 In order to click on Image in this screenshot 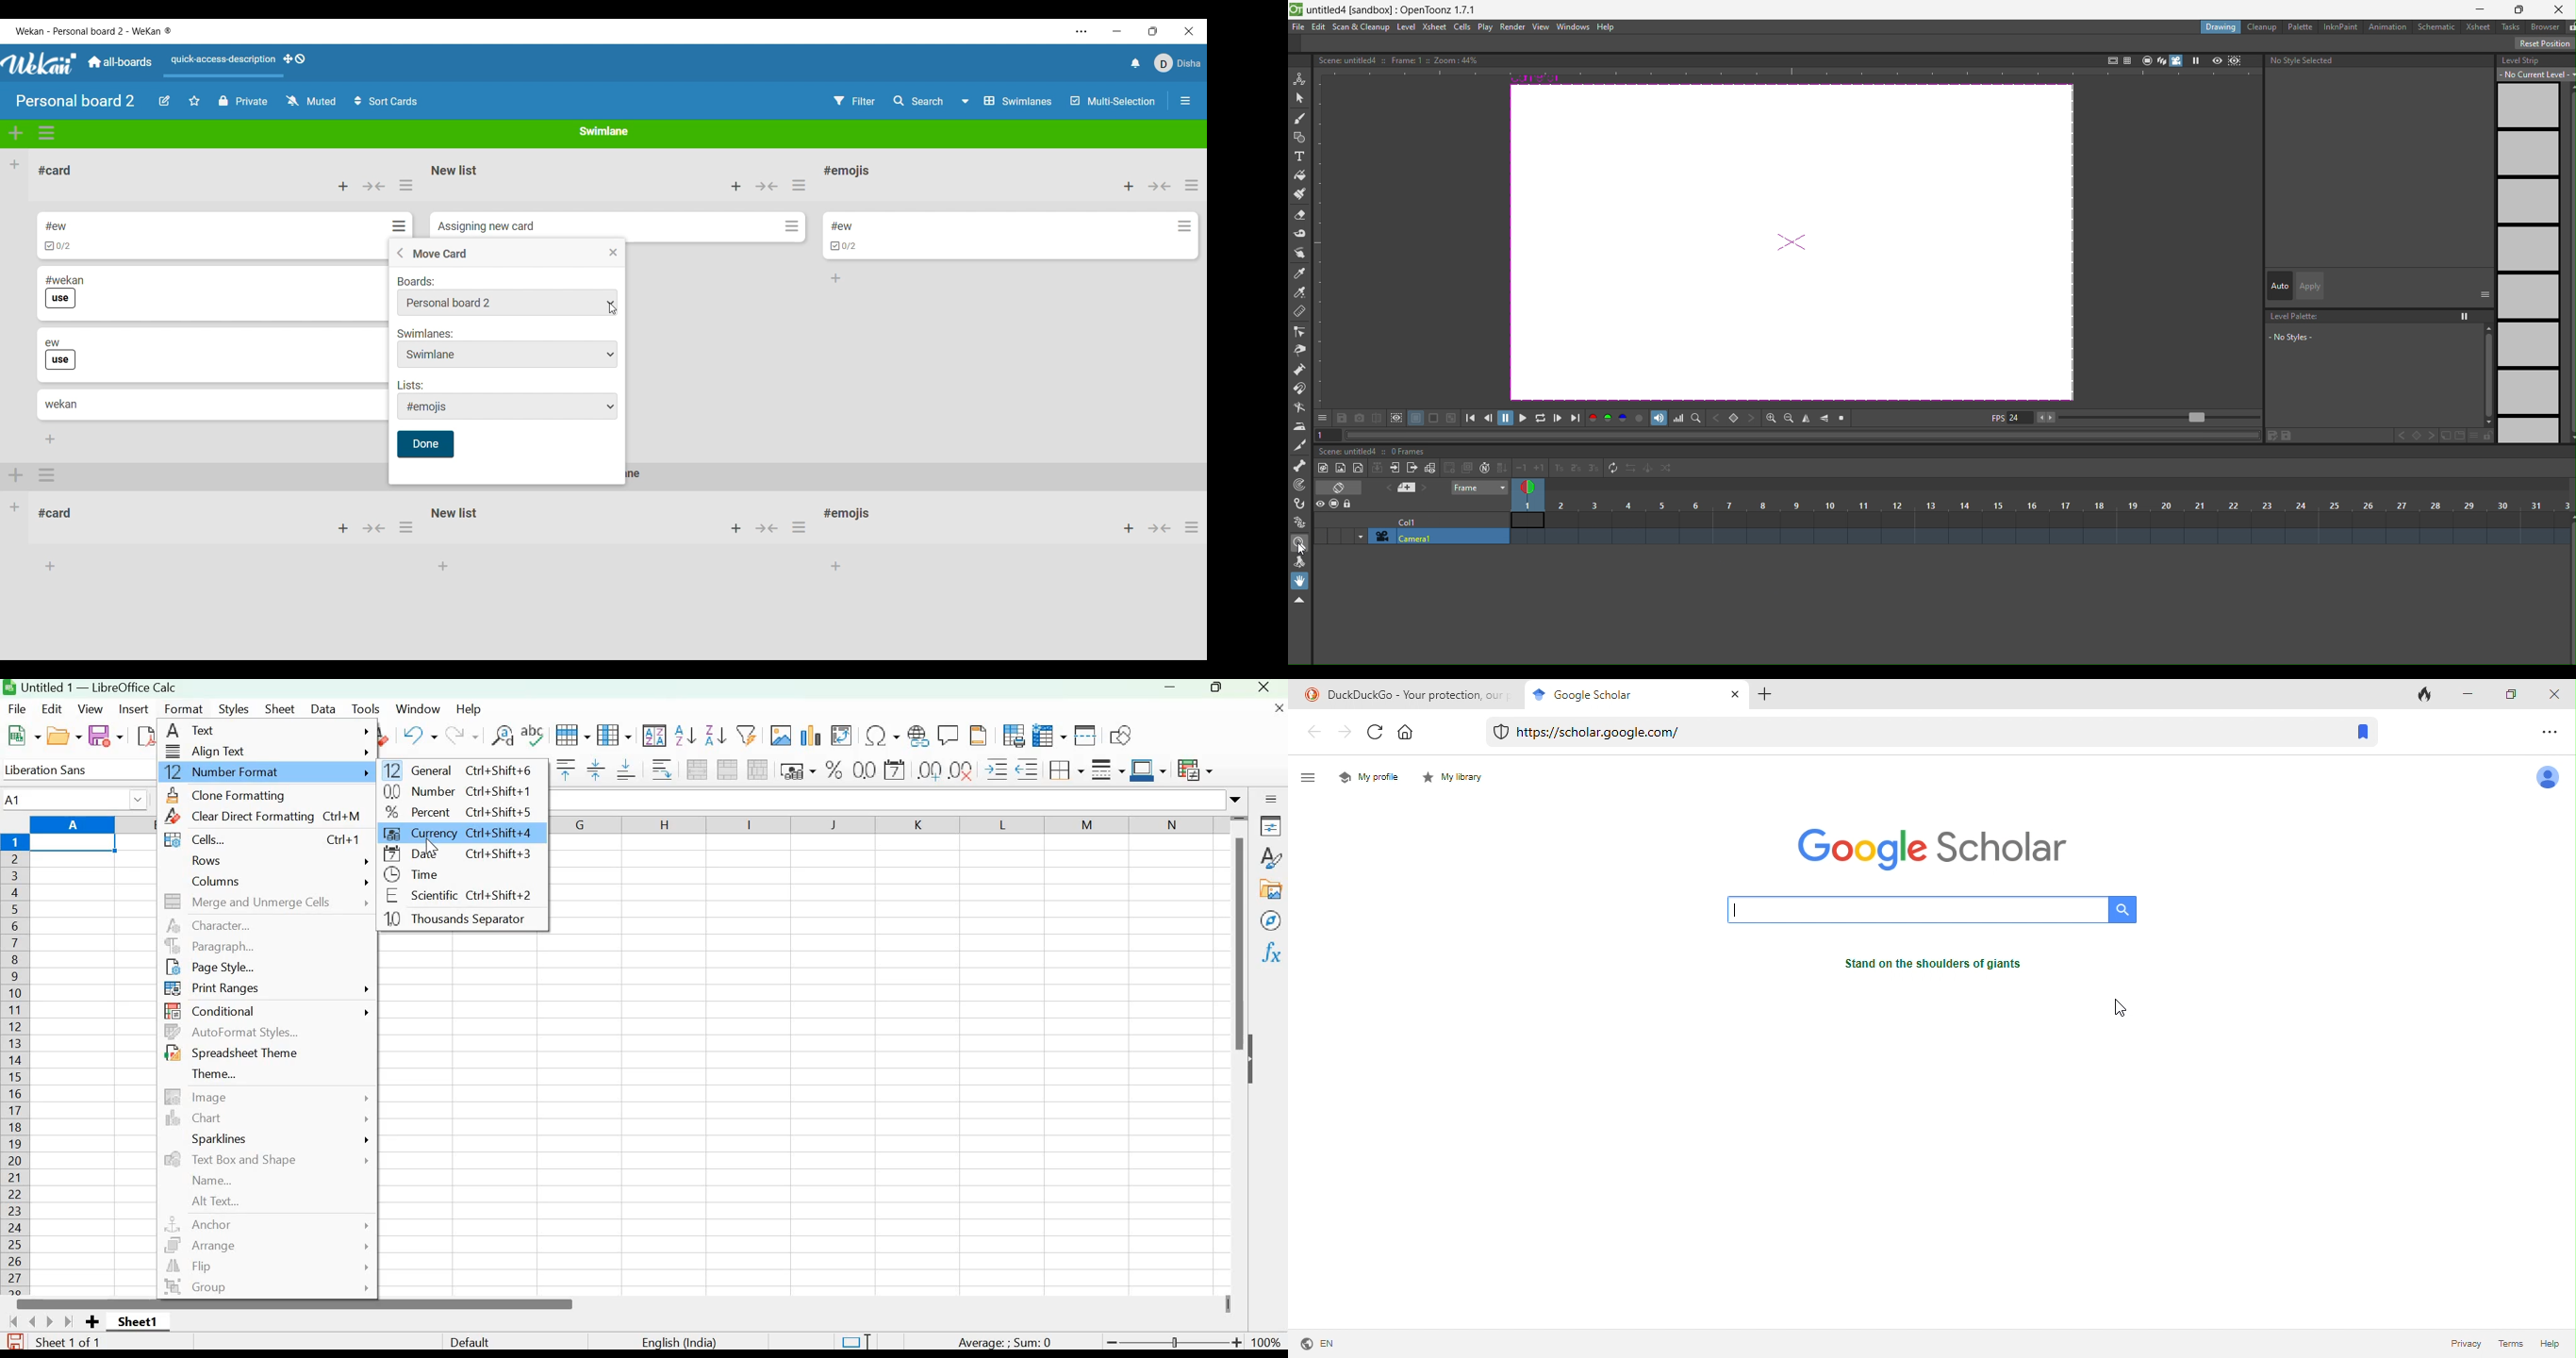, I will do `click(265, 1097)`.